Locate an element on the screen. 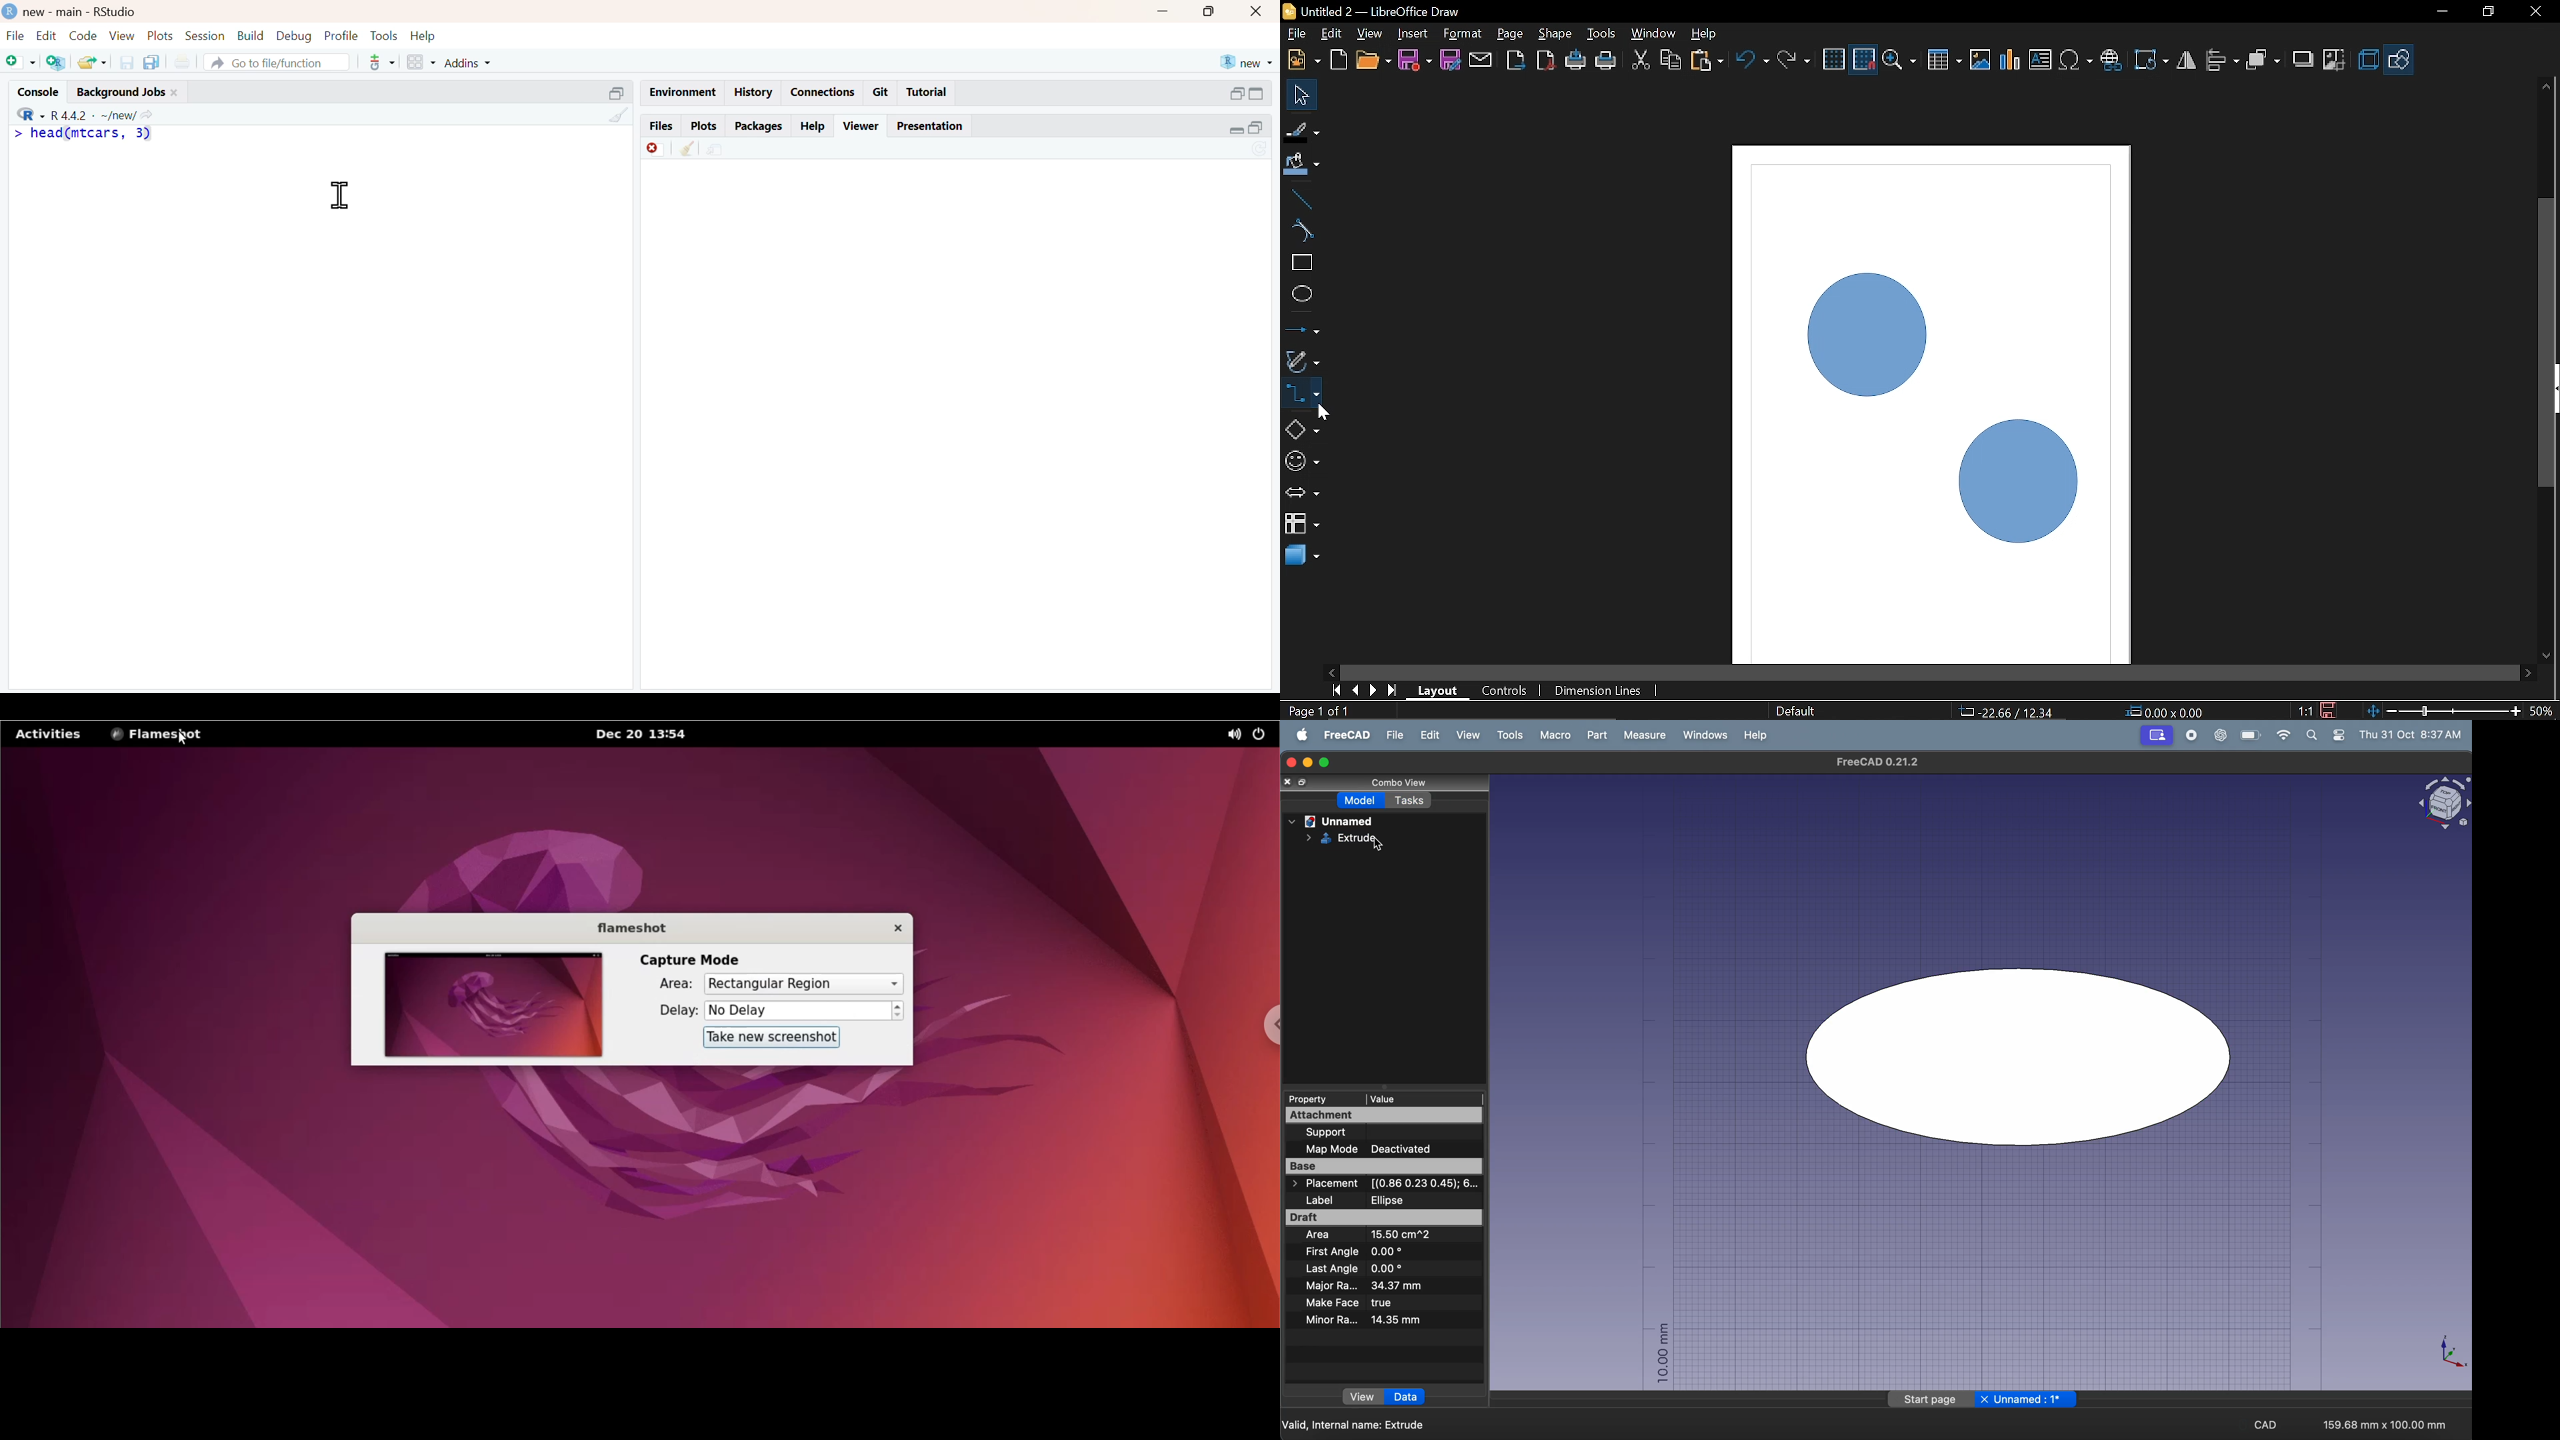 The width and height of the screenshot is (2576, 1456). Build is located at coordinates (251, 34).